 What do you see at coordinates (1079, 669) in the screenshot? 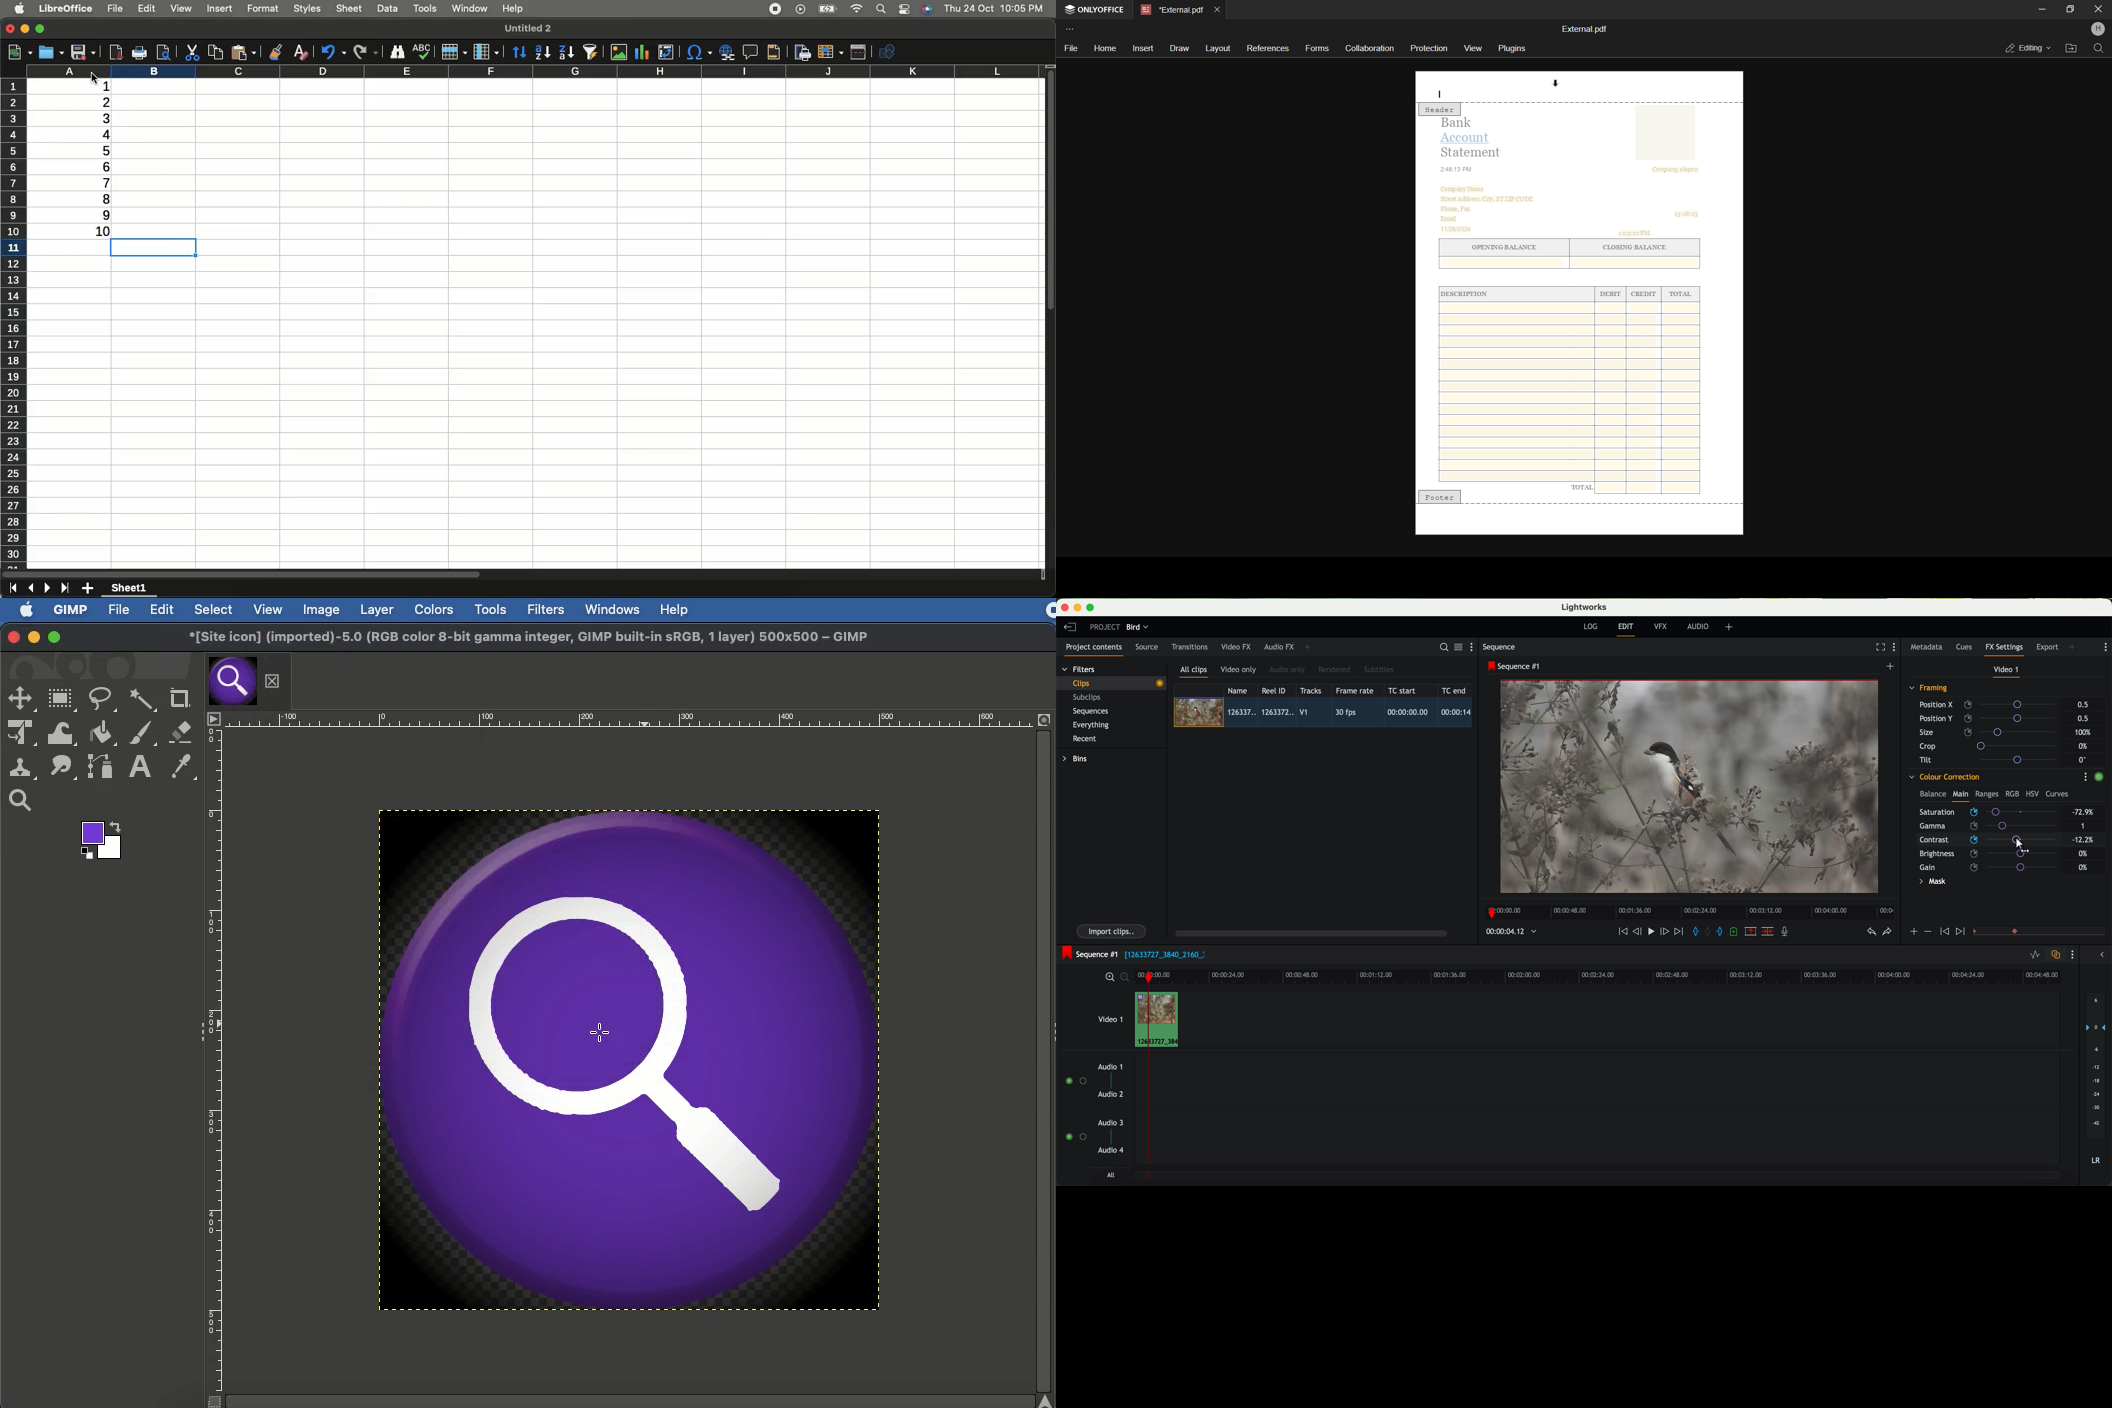
I see `filters` at bounding box center [1079, 669].